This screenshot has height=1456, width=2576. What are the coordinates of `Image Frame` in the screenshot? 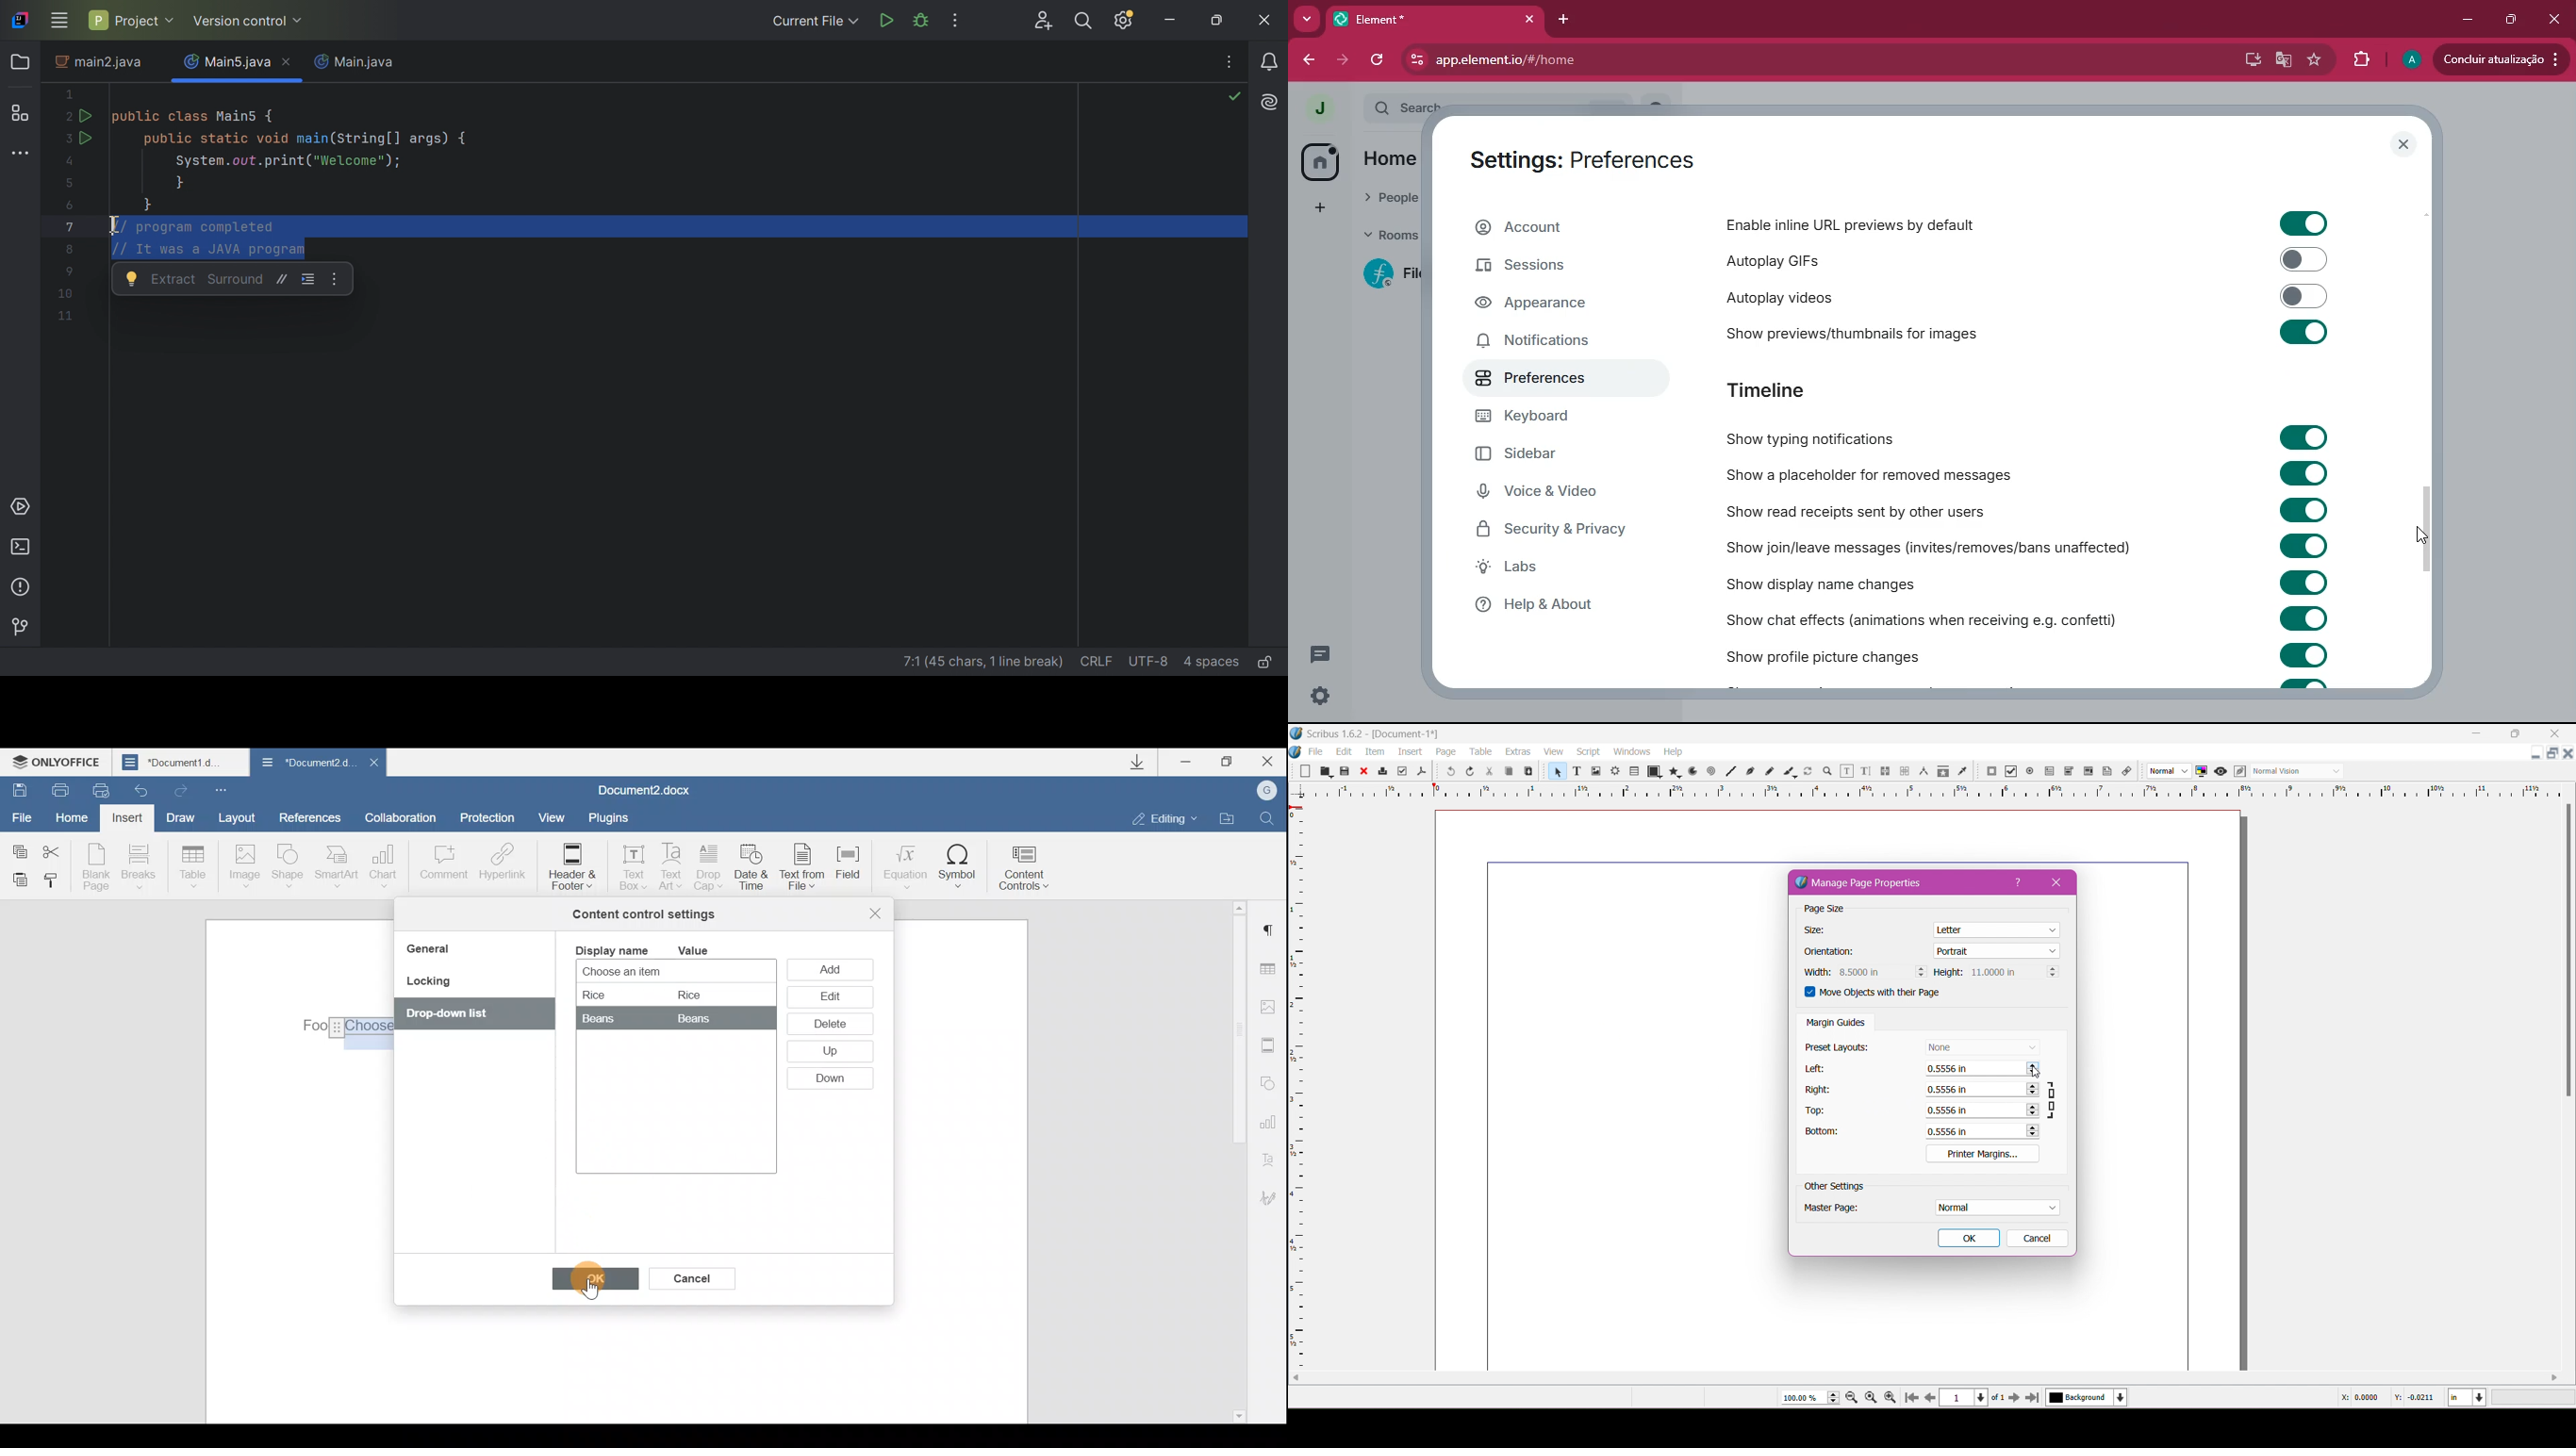 It's located at (1597, 772).